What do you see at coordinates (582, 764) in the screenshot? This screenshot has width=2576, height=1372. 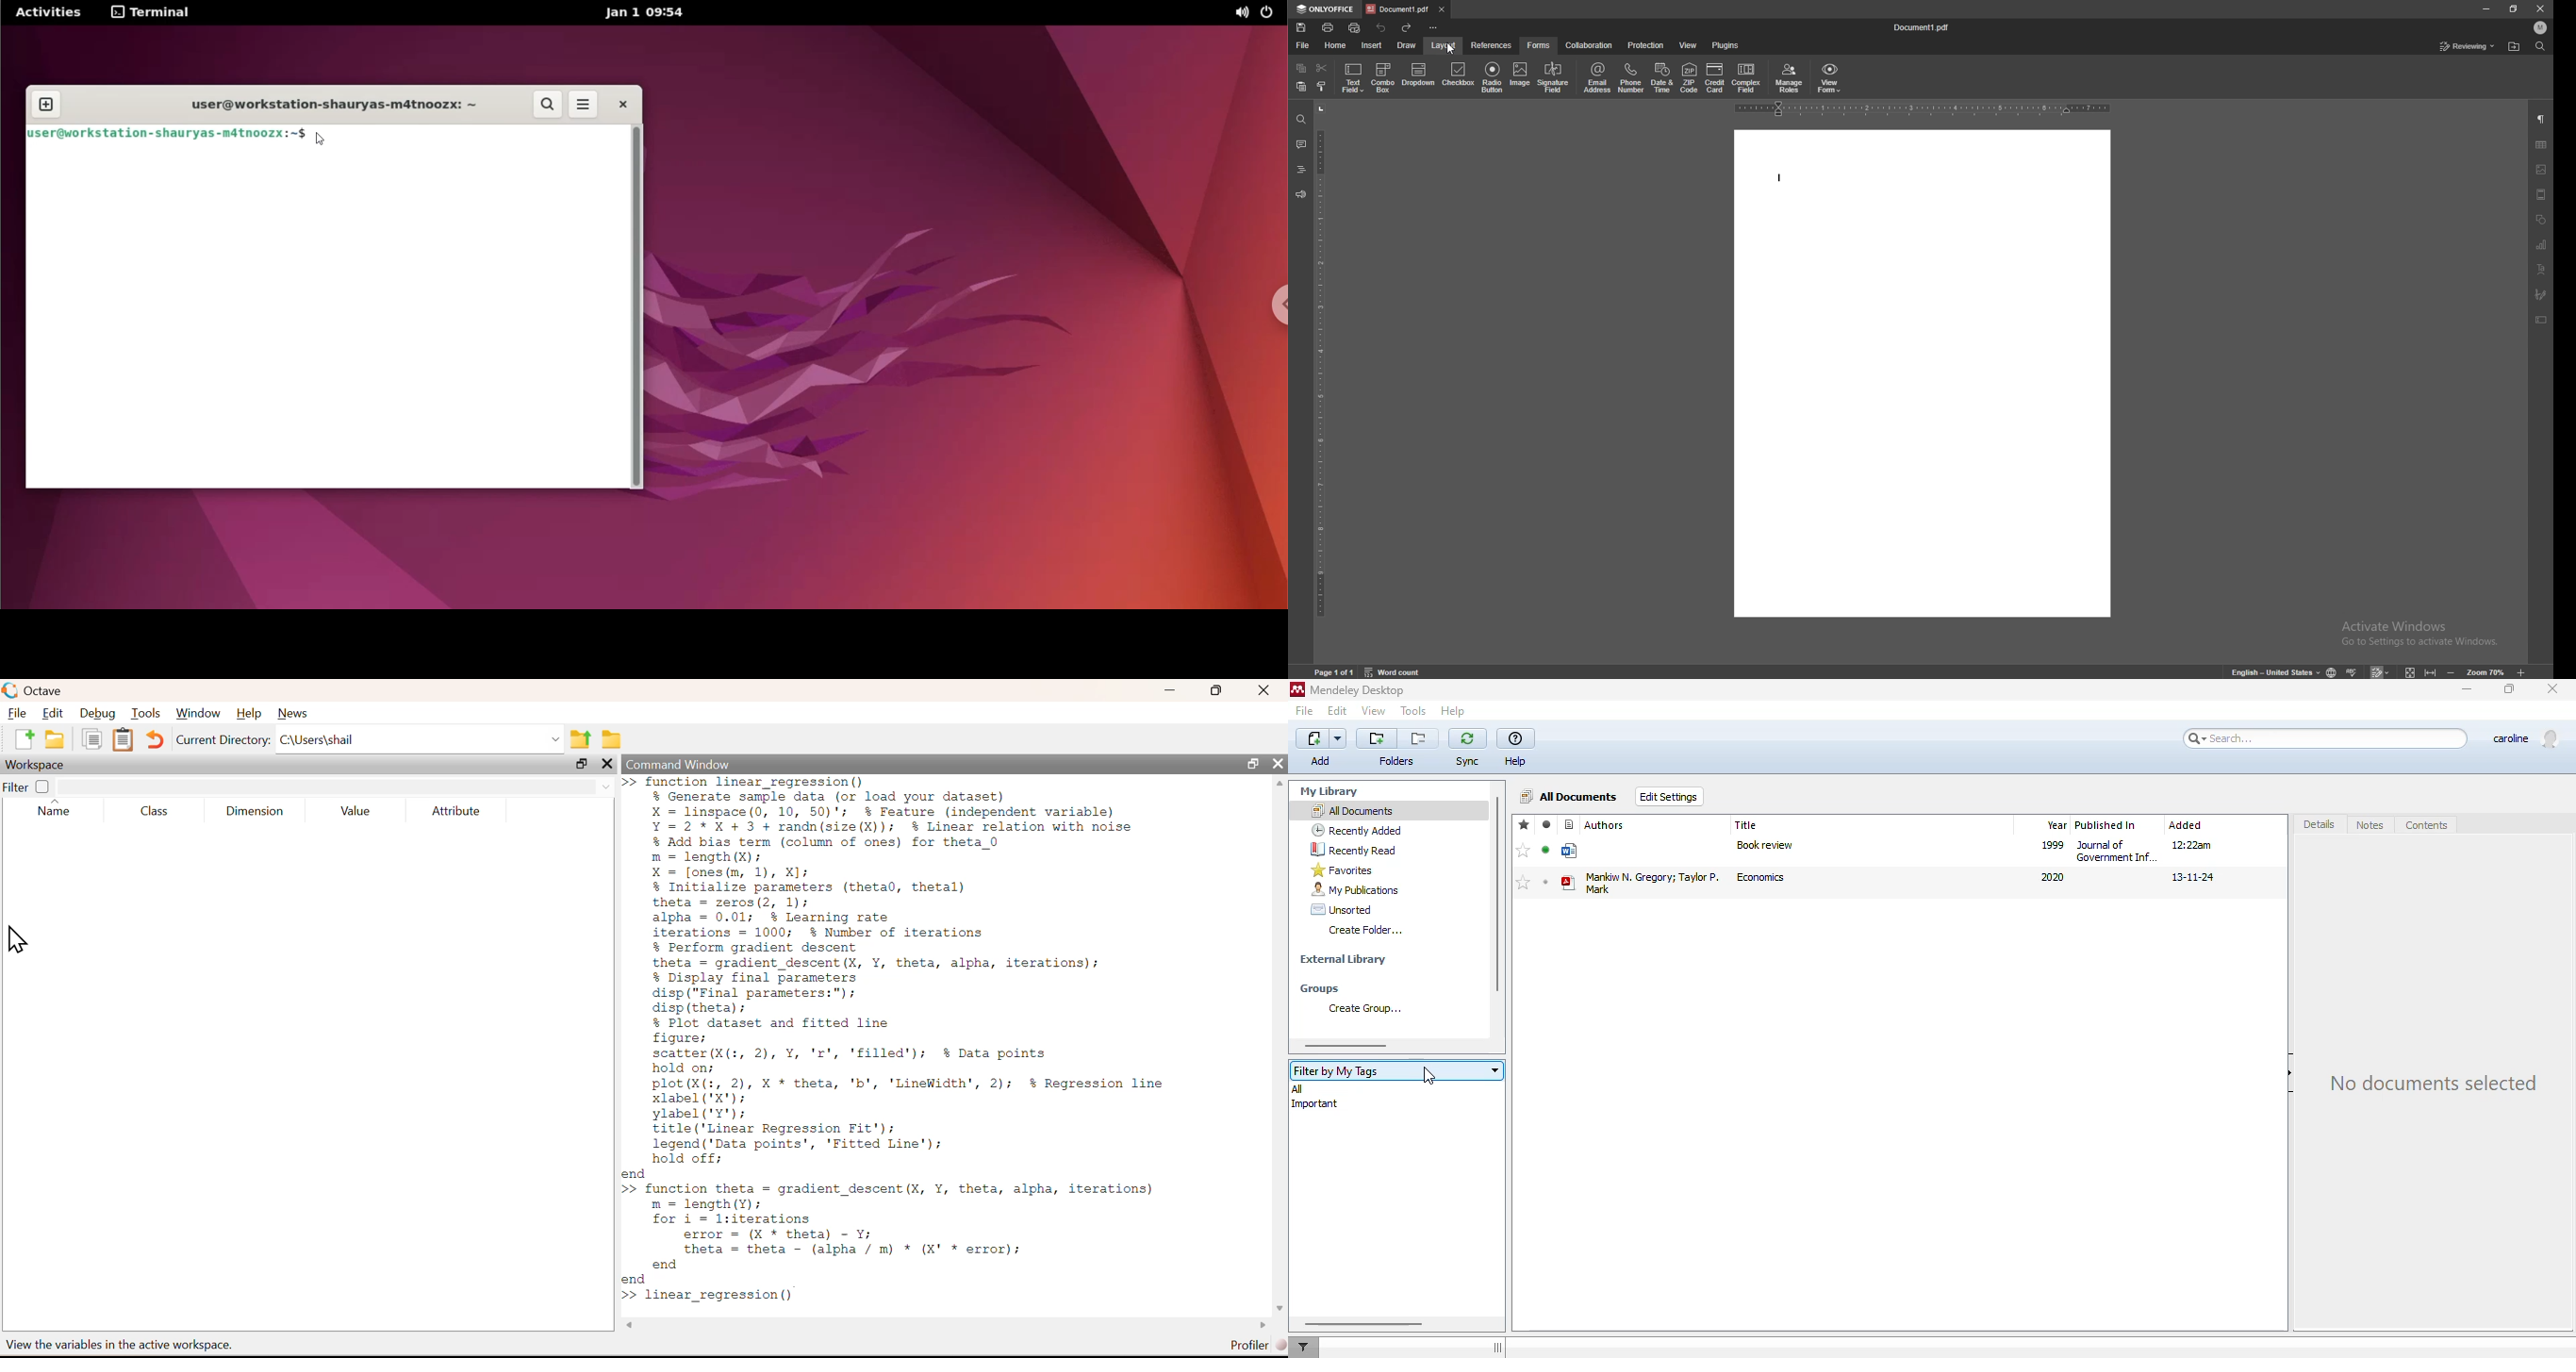 I see `resize` at bounding box center [582, 764].